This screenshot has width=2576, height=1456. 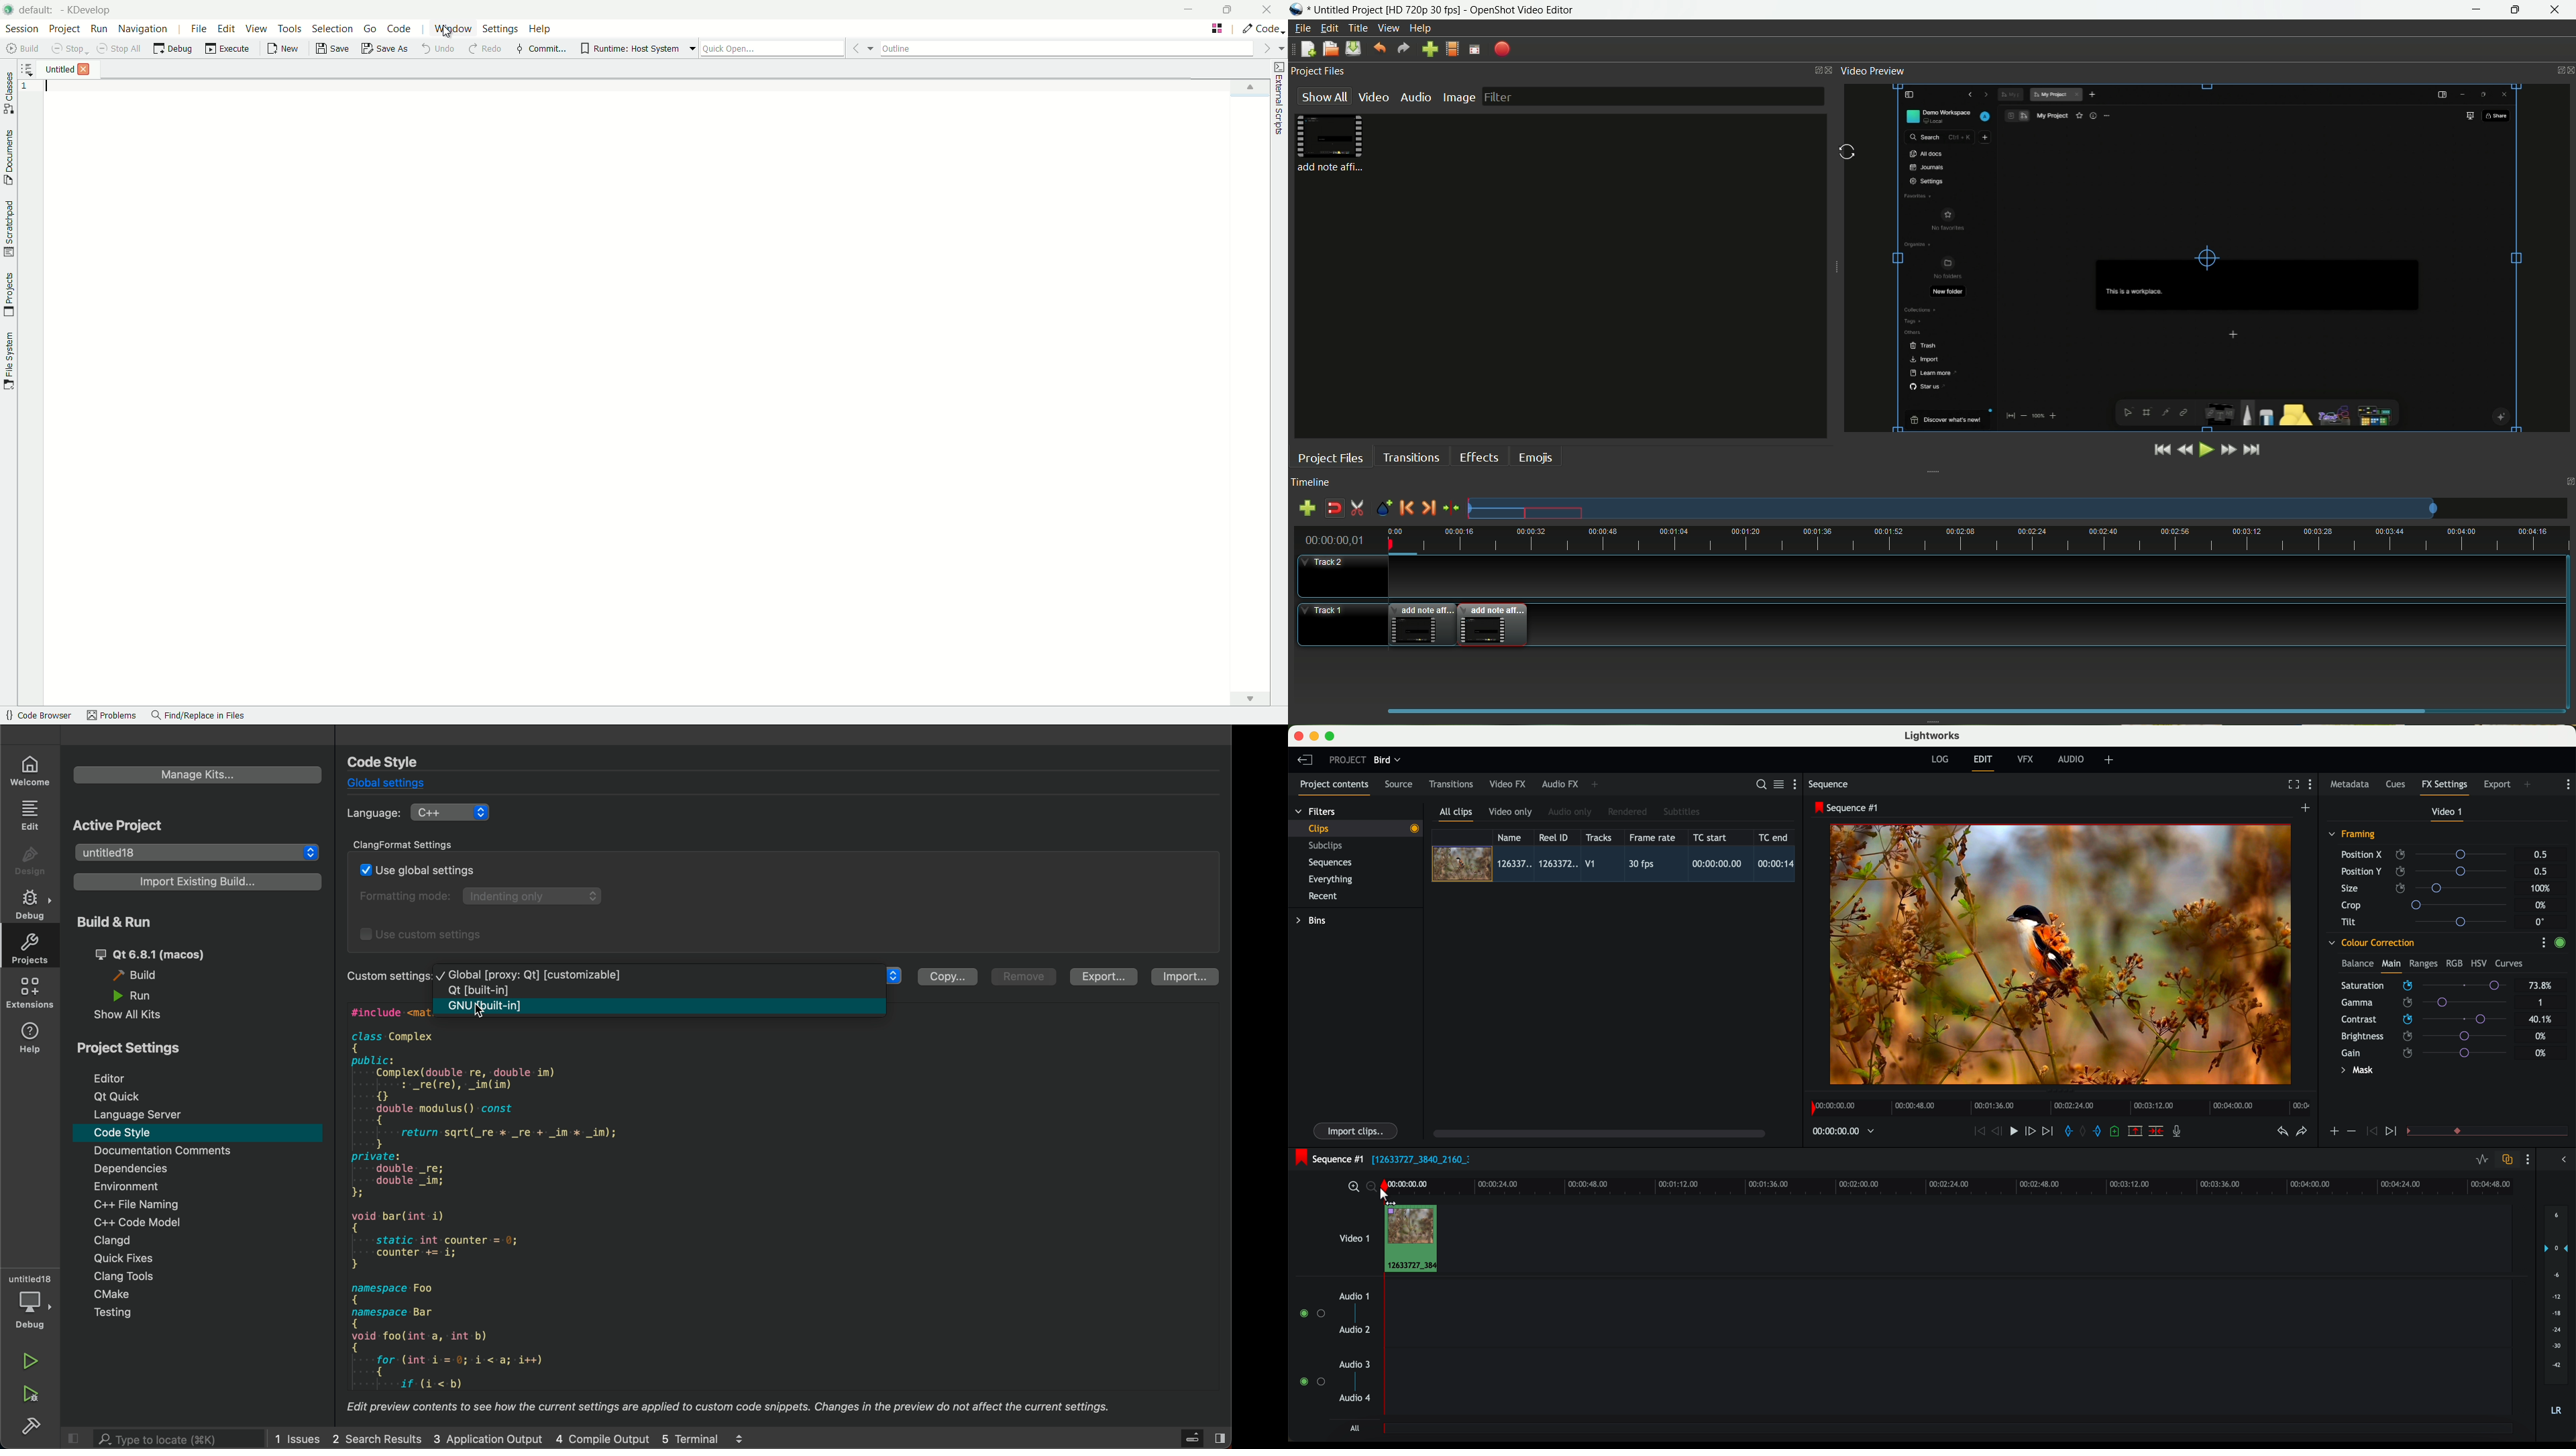 I want to click on add track, so click(x=1307, y=507).